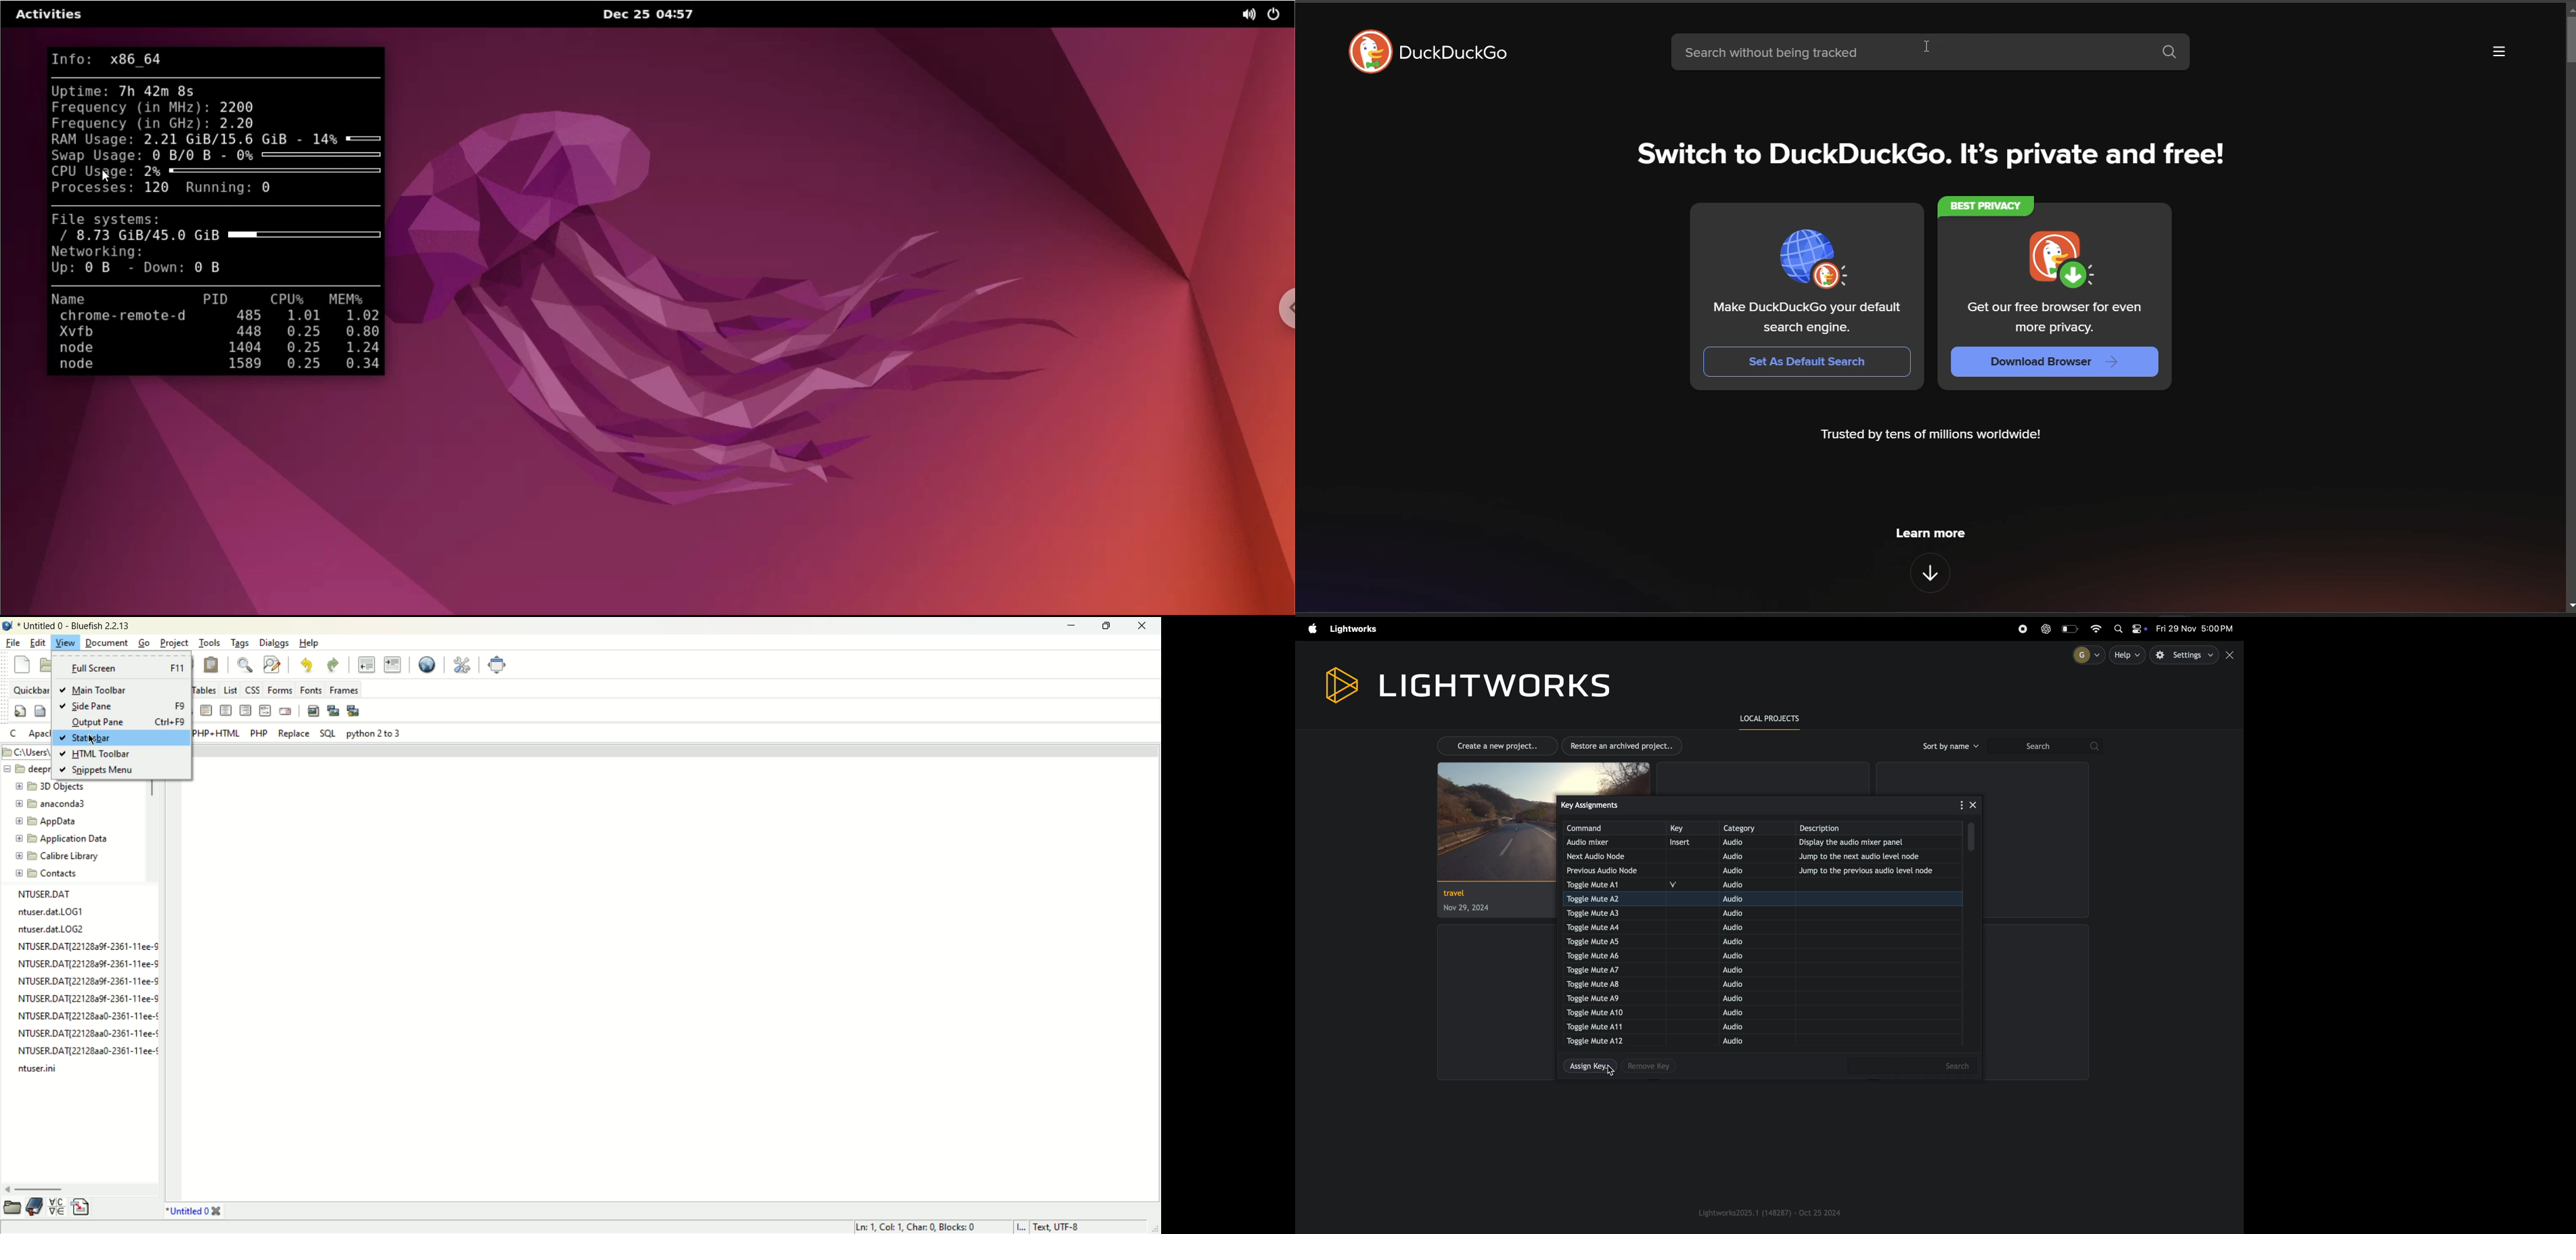 This screenshot has height=1260, width=2576. Describe the element at coordinates (2196, 629) in the screenshot. I see `date and time` at that location.